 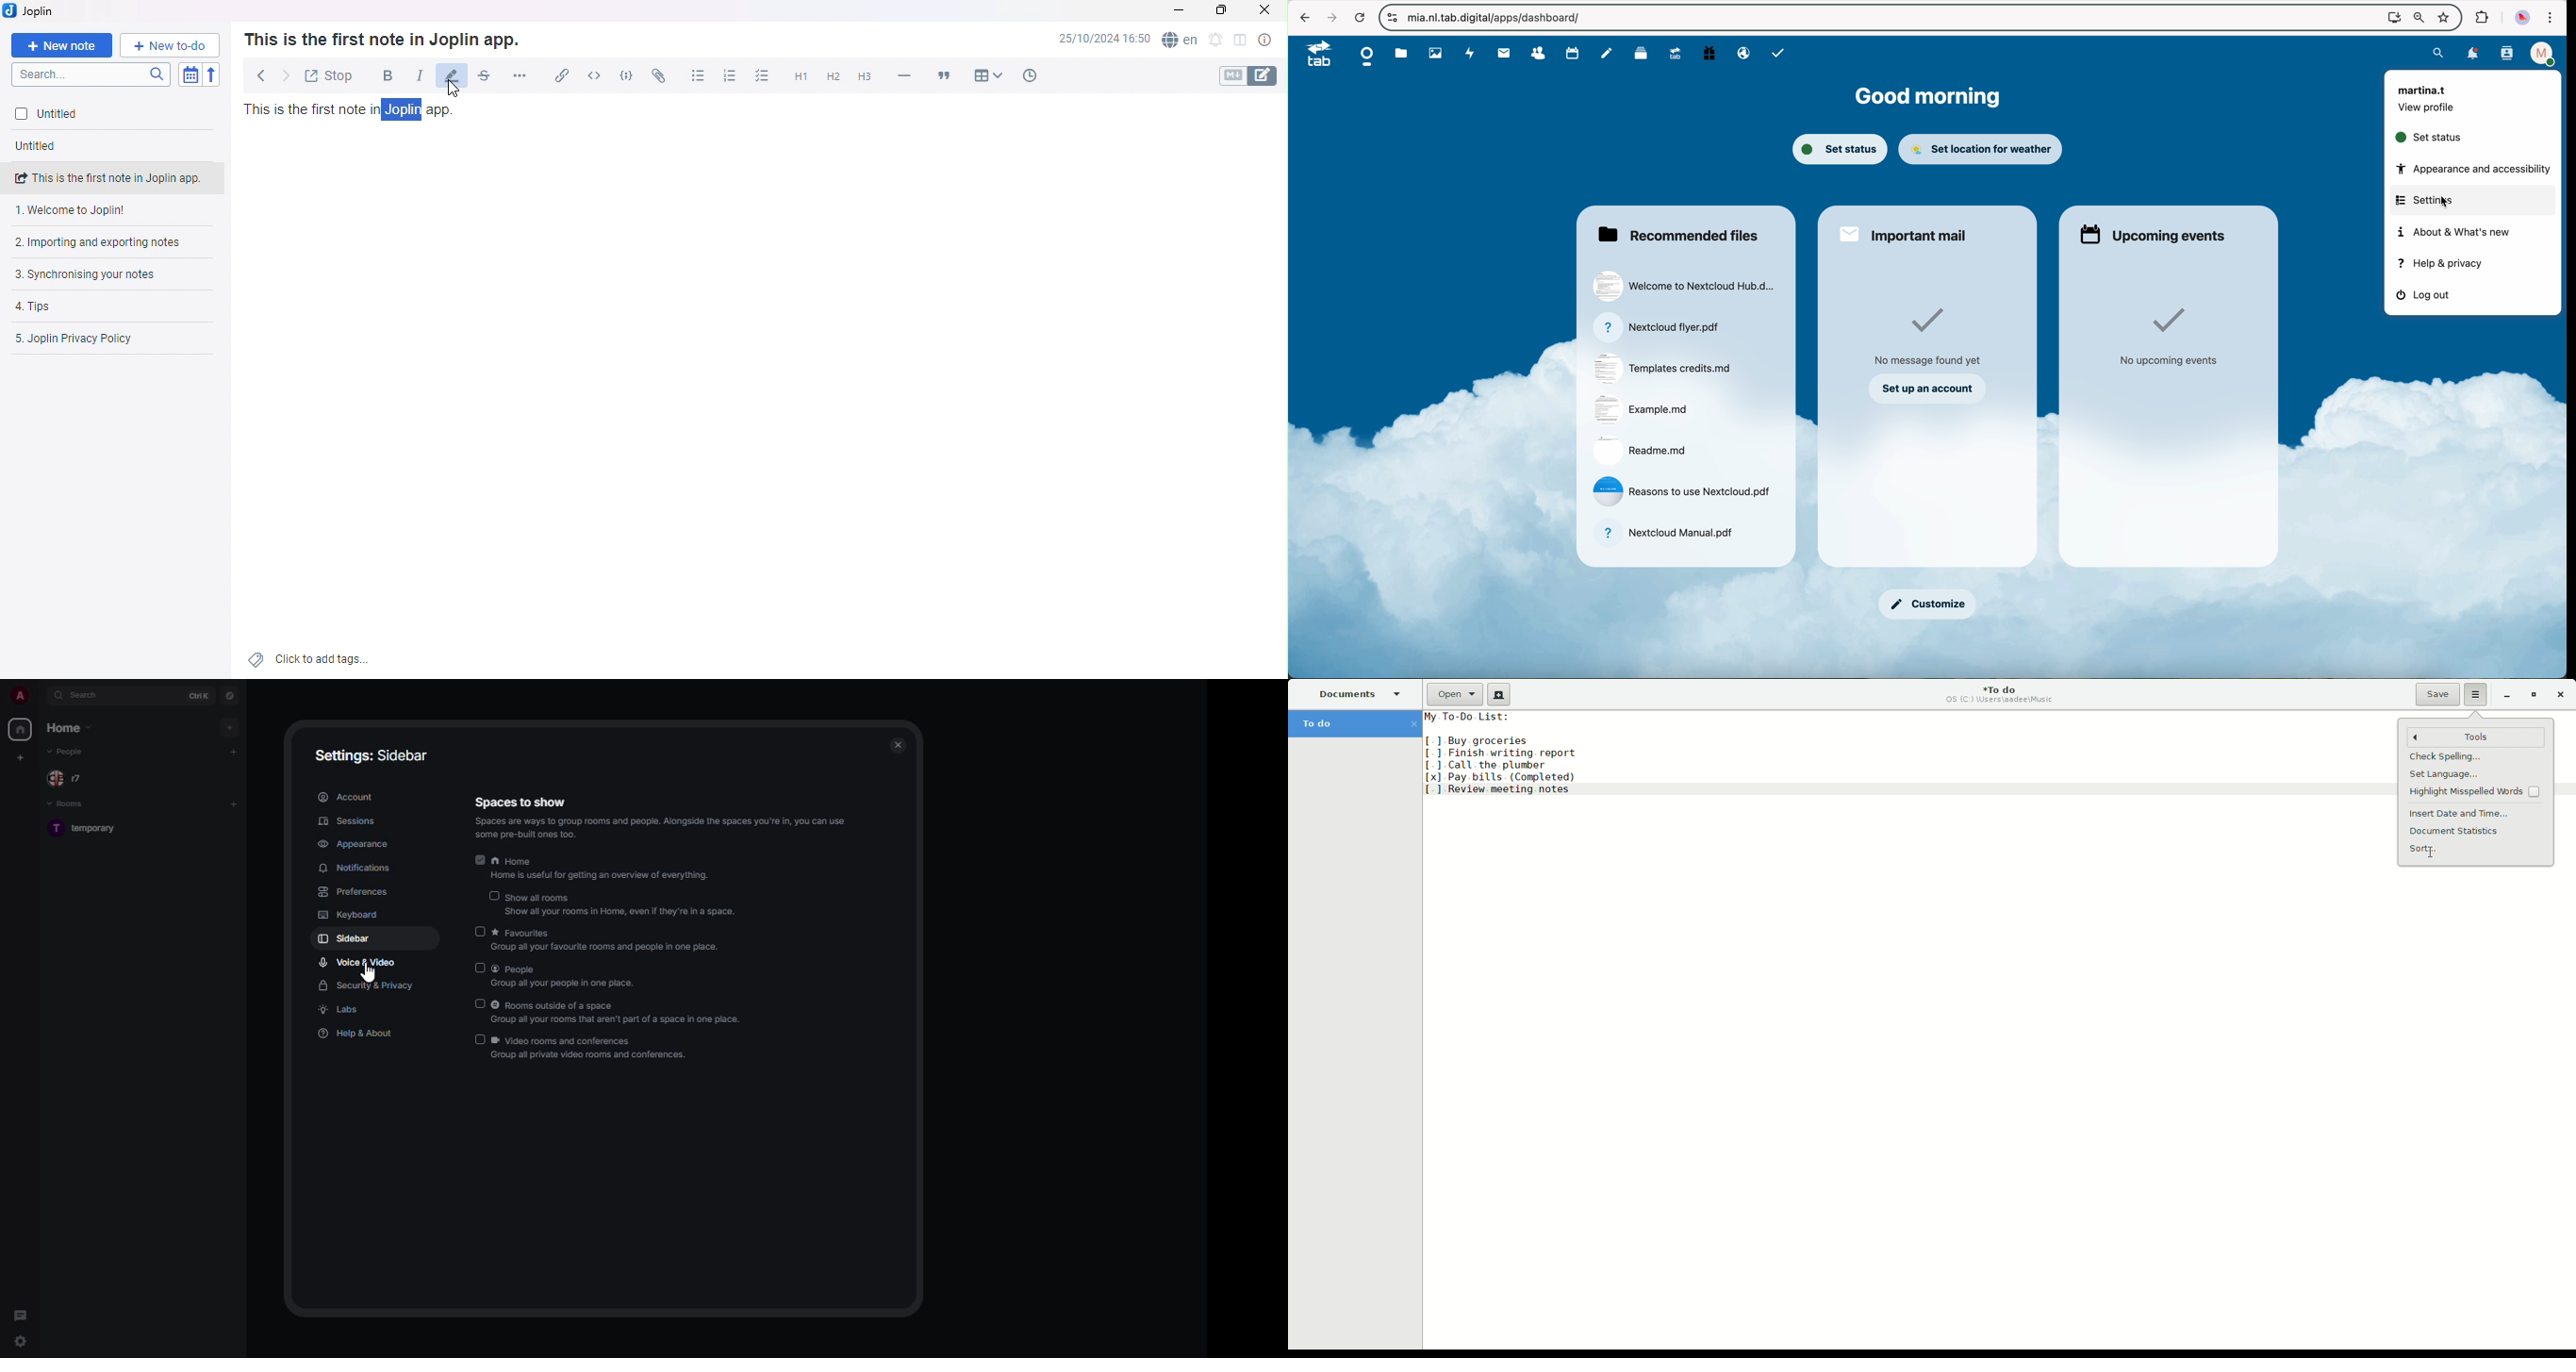 What do you see at coordinates (863, 78) in the screenshot?
I see `Heading 3` at bounding box center [863, 78].